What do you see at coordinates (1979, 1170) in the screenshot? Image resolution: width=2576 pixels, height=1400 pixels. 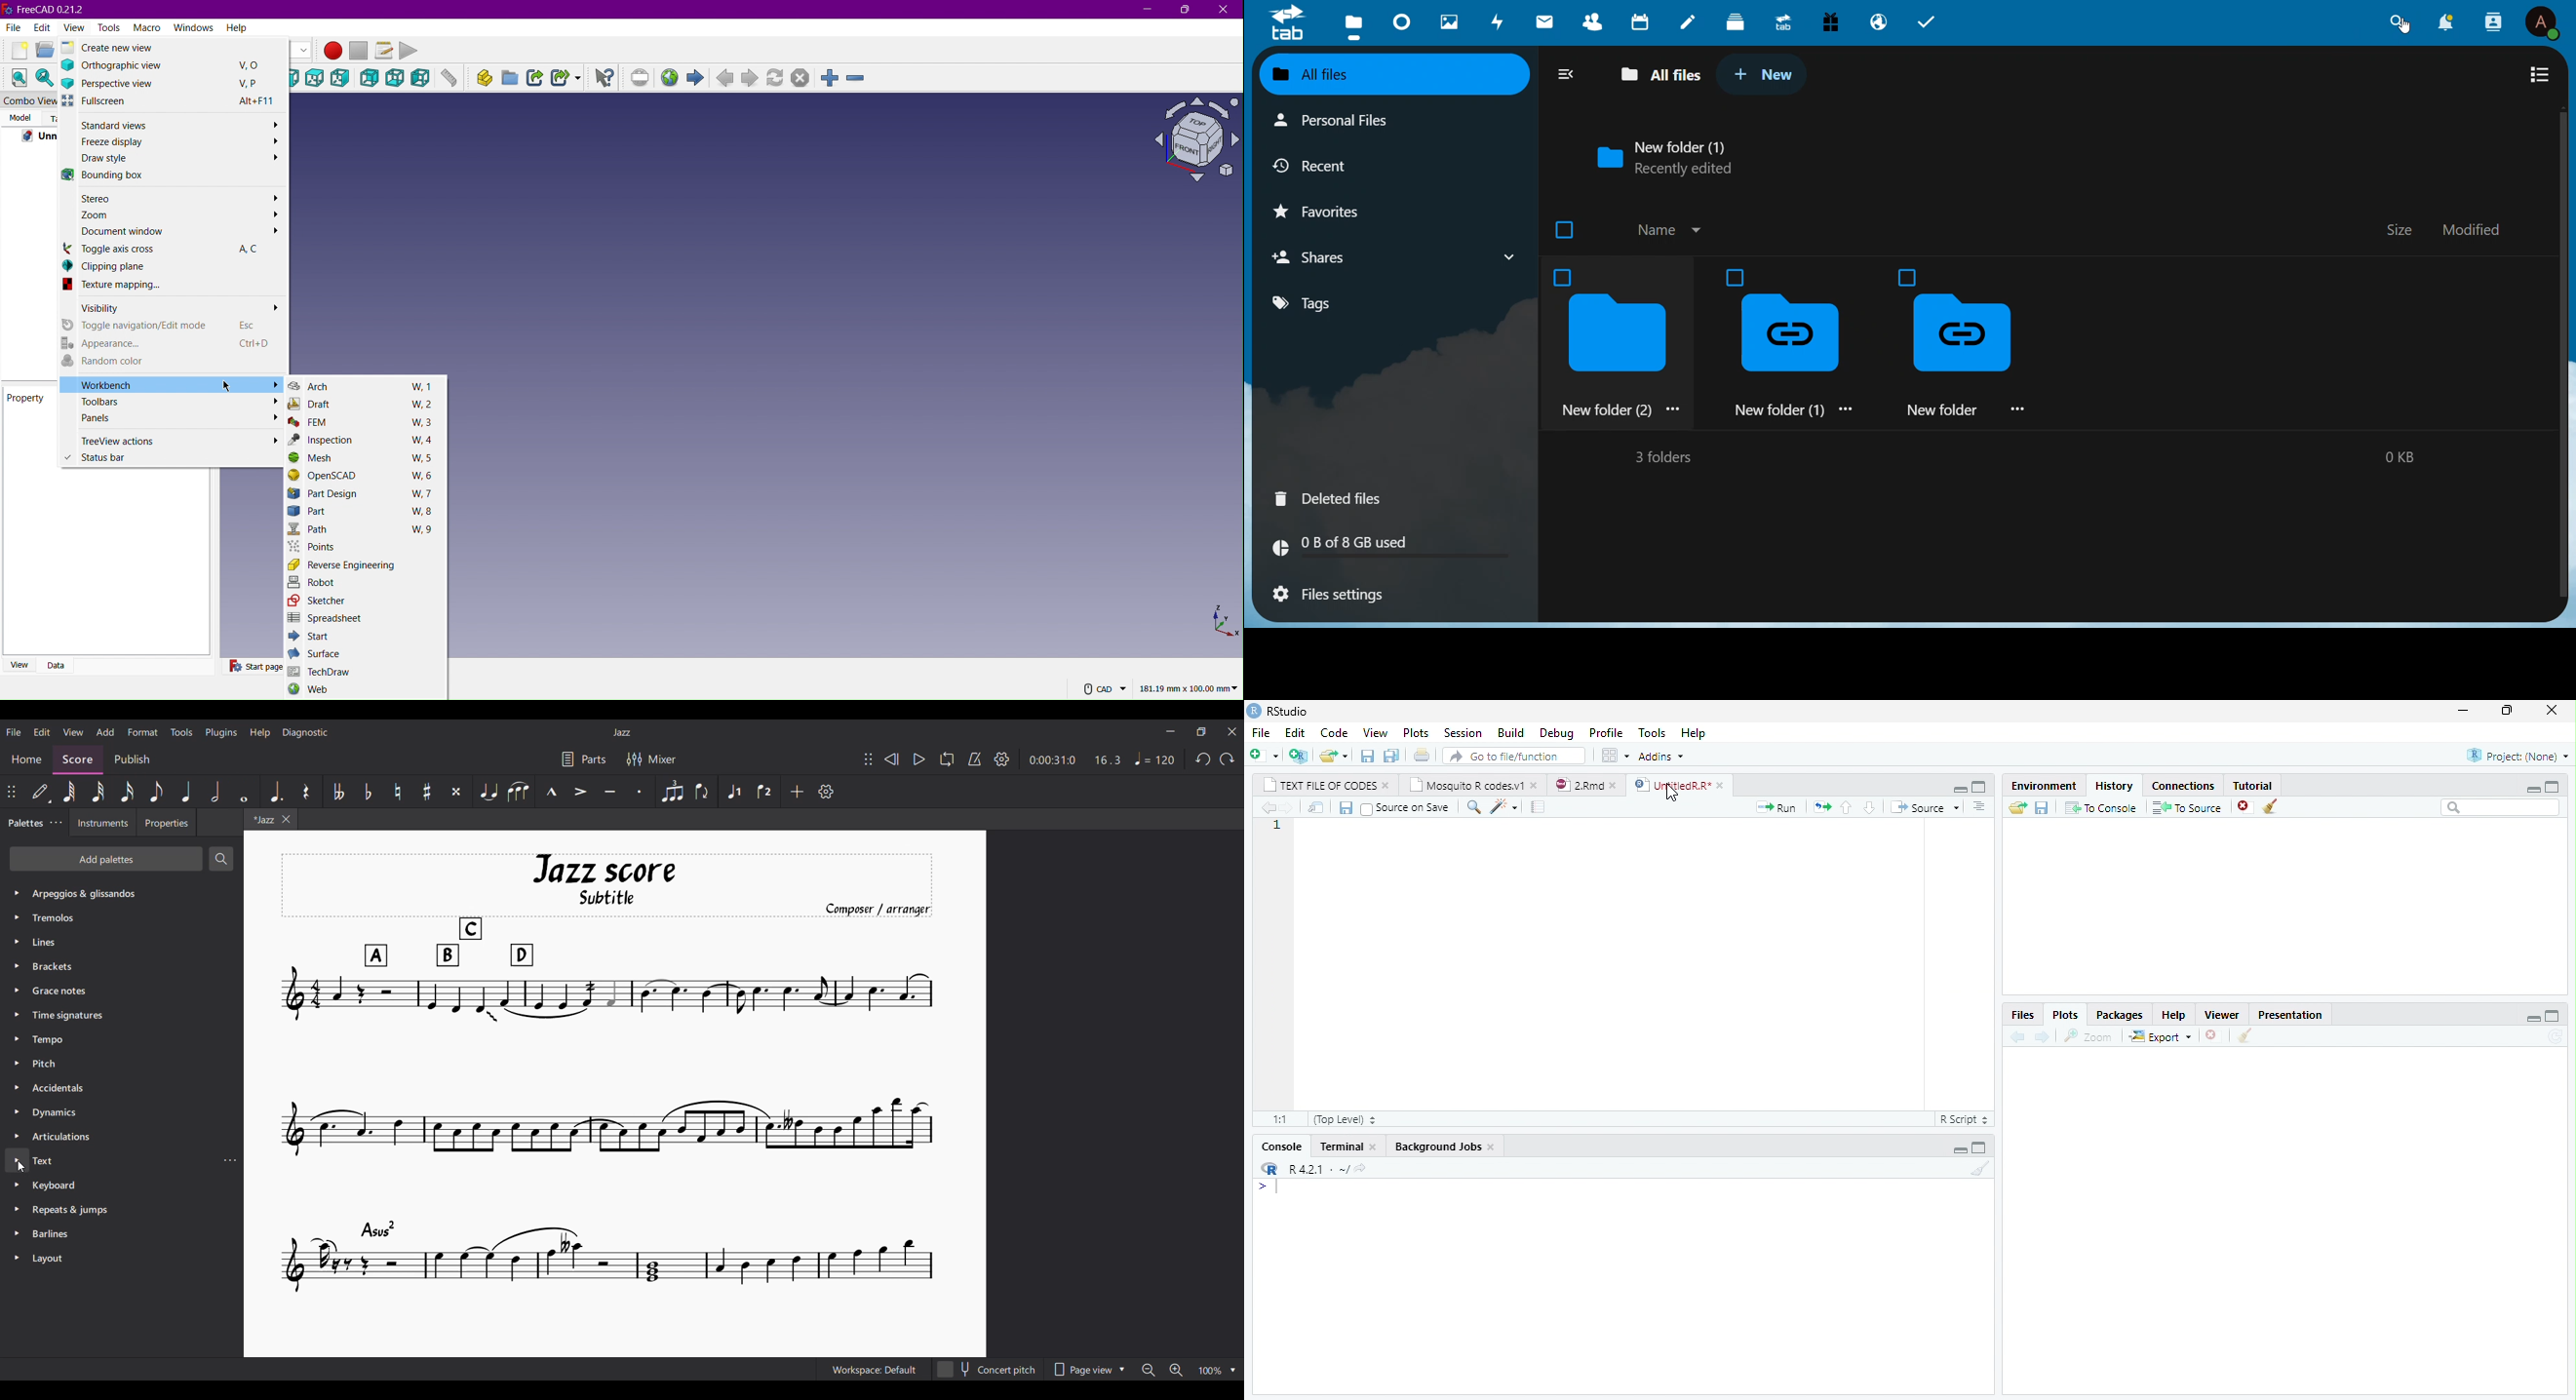 I see `clear console` at bounding box center [1979, 1170].